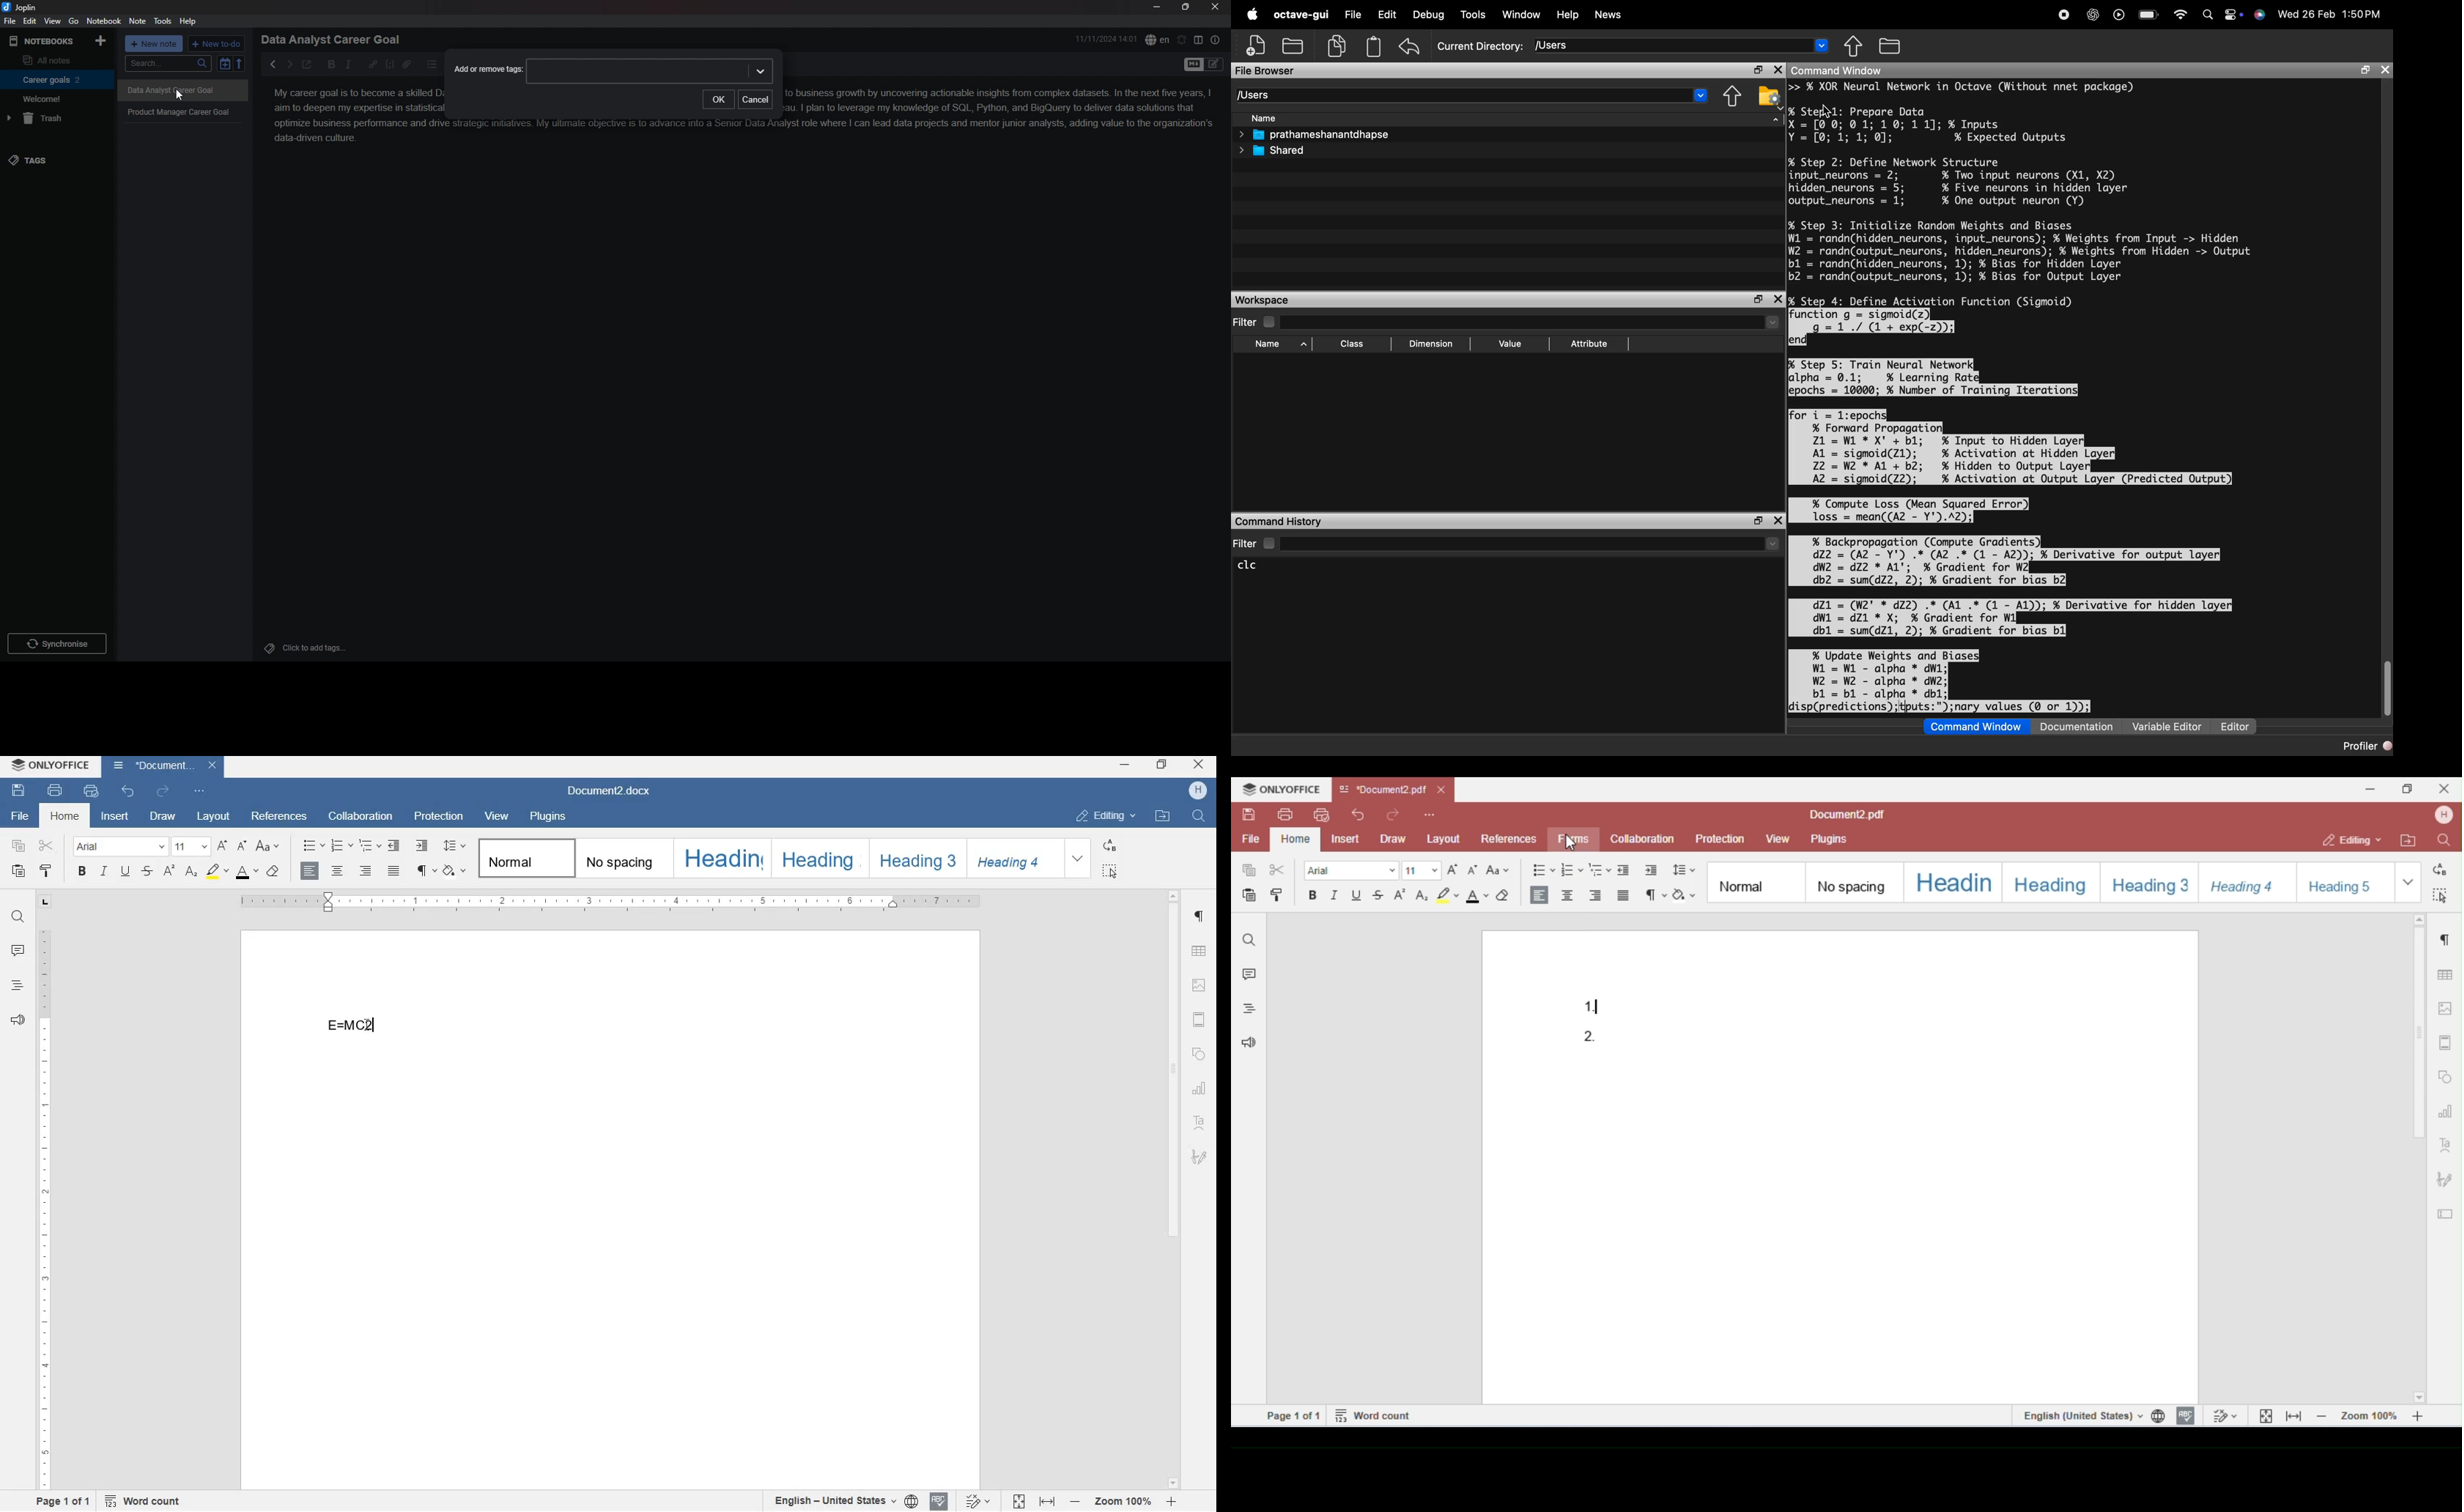  Describe the element at coordinates (54, 79) in the screenshot. I see `Career goals 2` at that location.